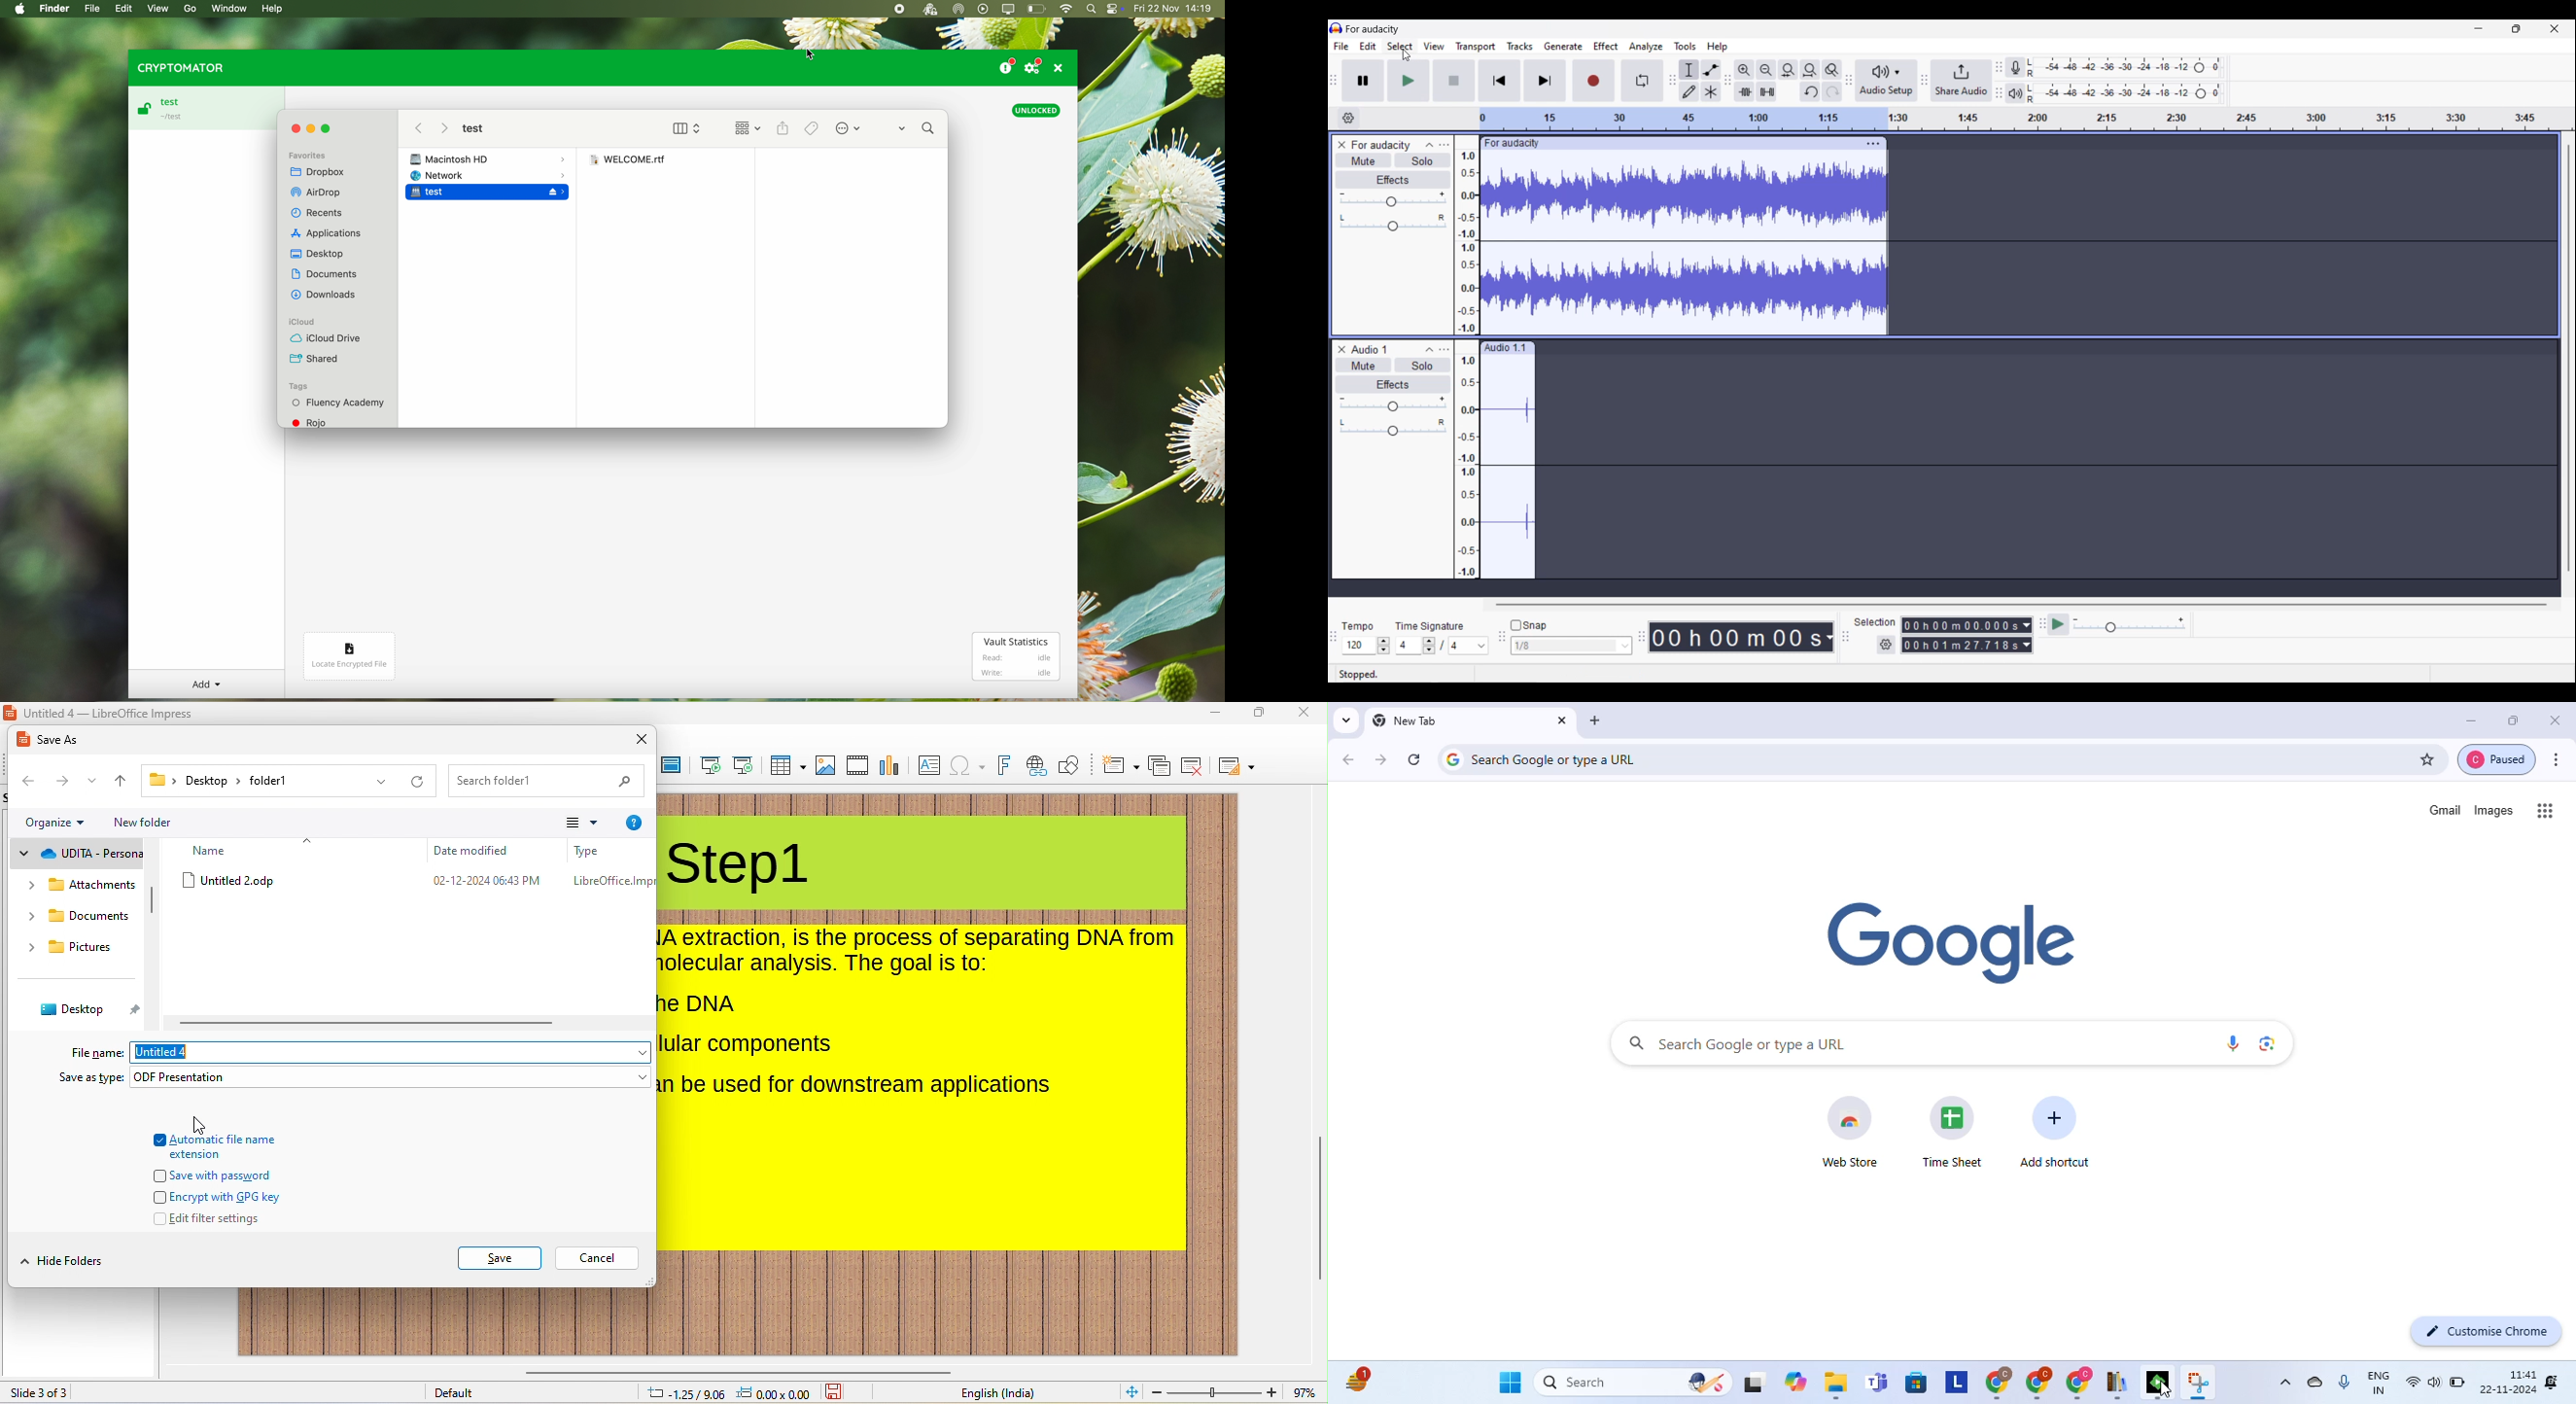  I want to click on pictures, so click(86, 950).